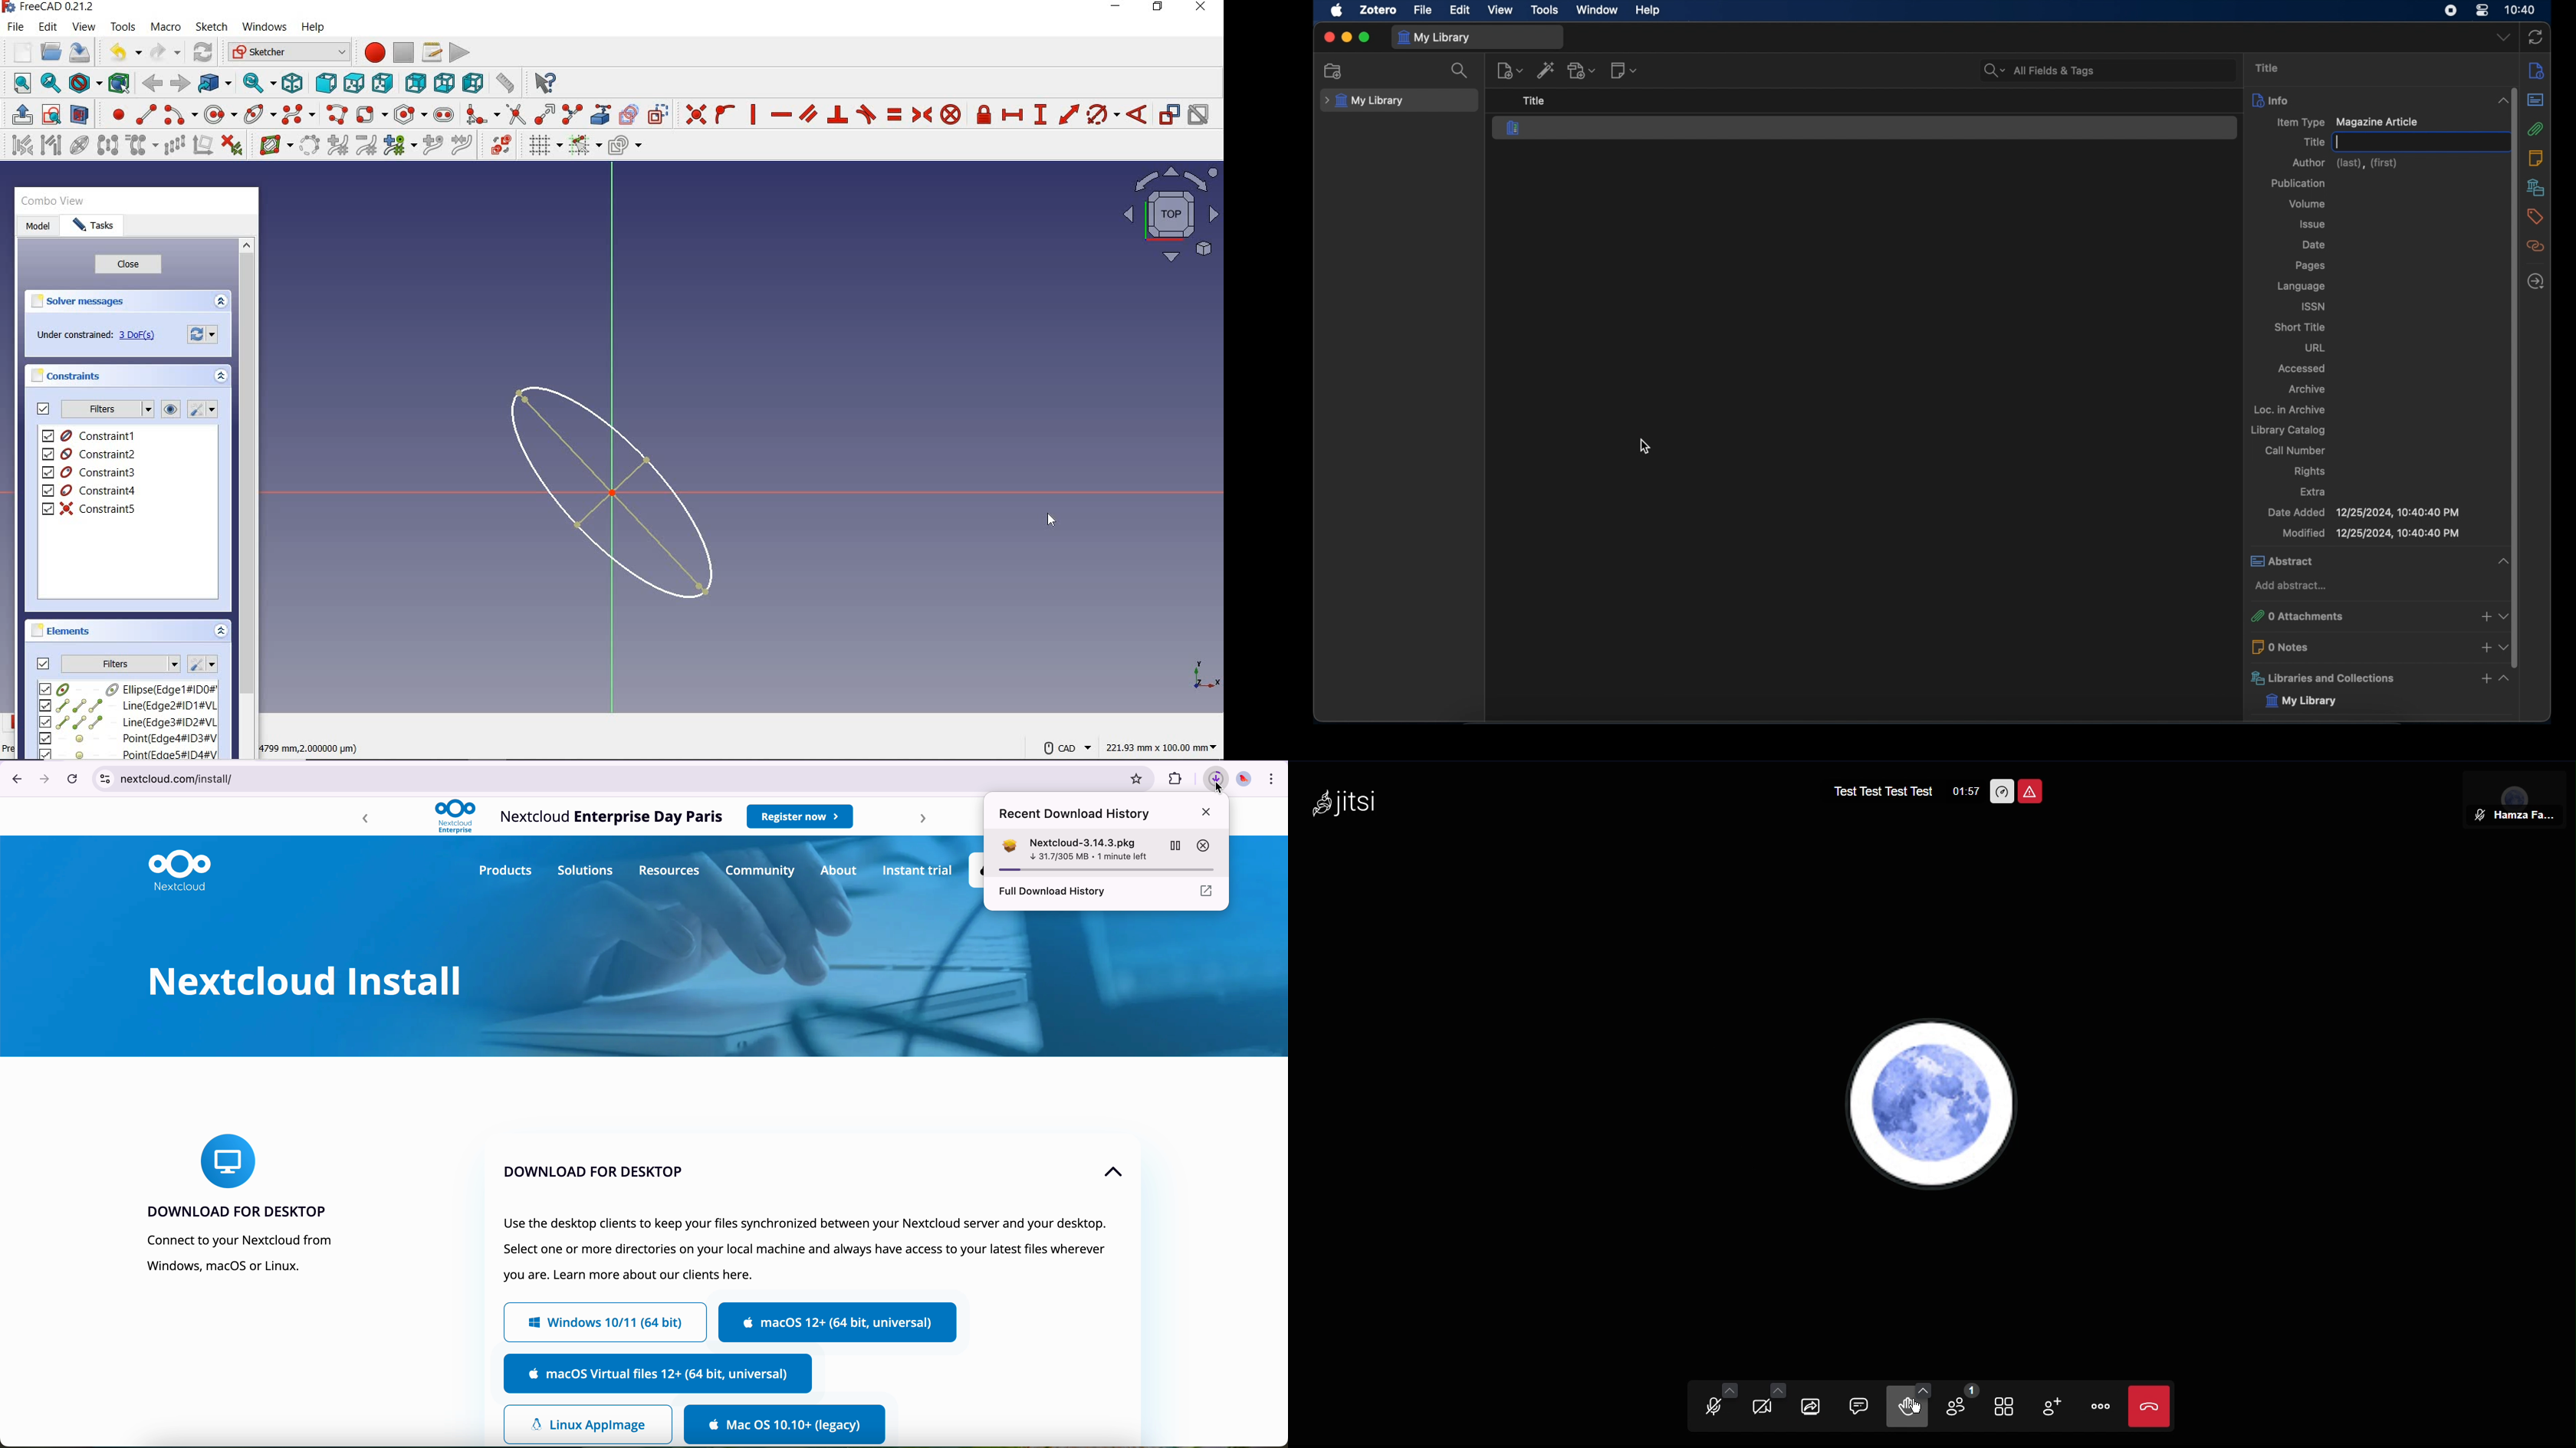  What do you see at coordinates (404, 52) in the screenshot?
I see `stop macro recording` at bounding box center [404, 52].